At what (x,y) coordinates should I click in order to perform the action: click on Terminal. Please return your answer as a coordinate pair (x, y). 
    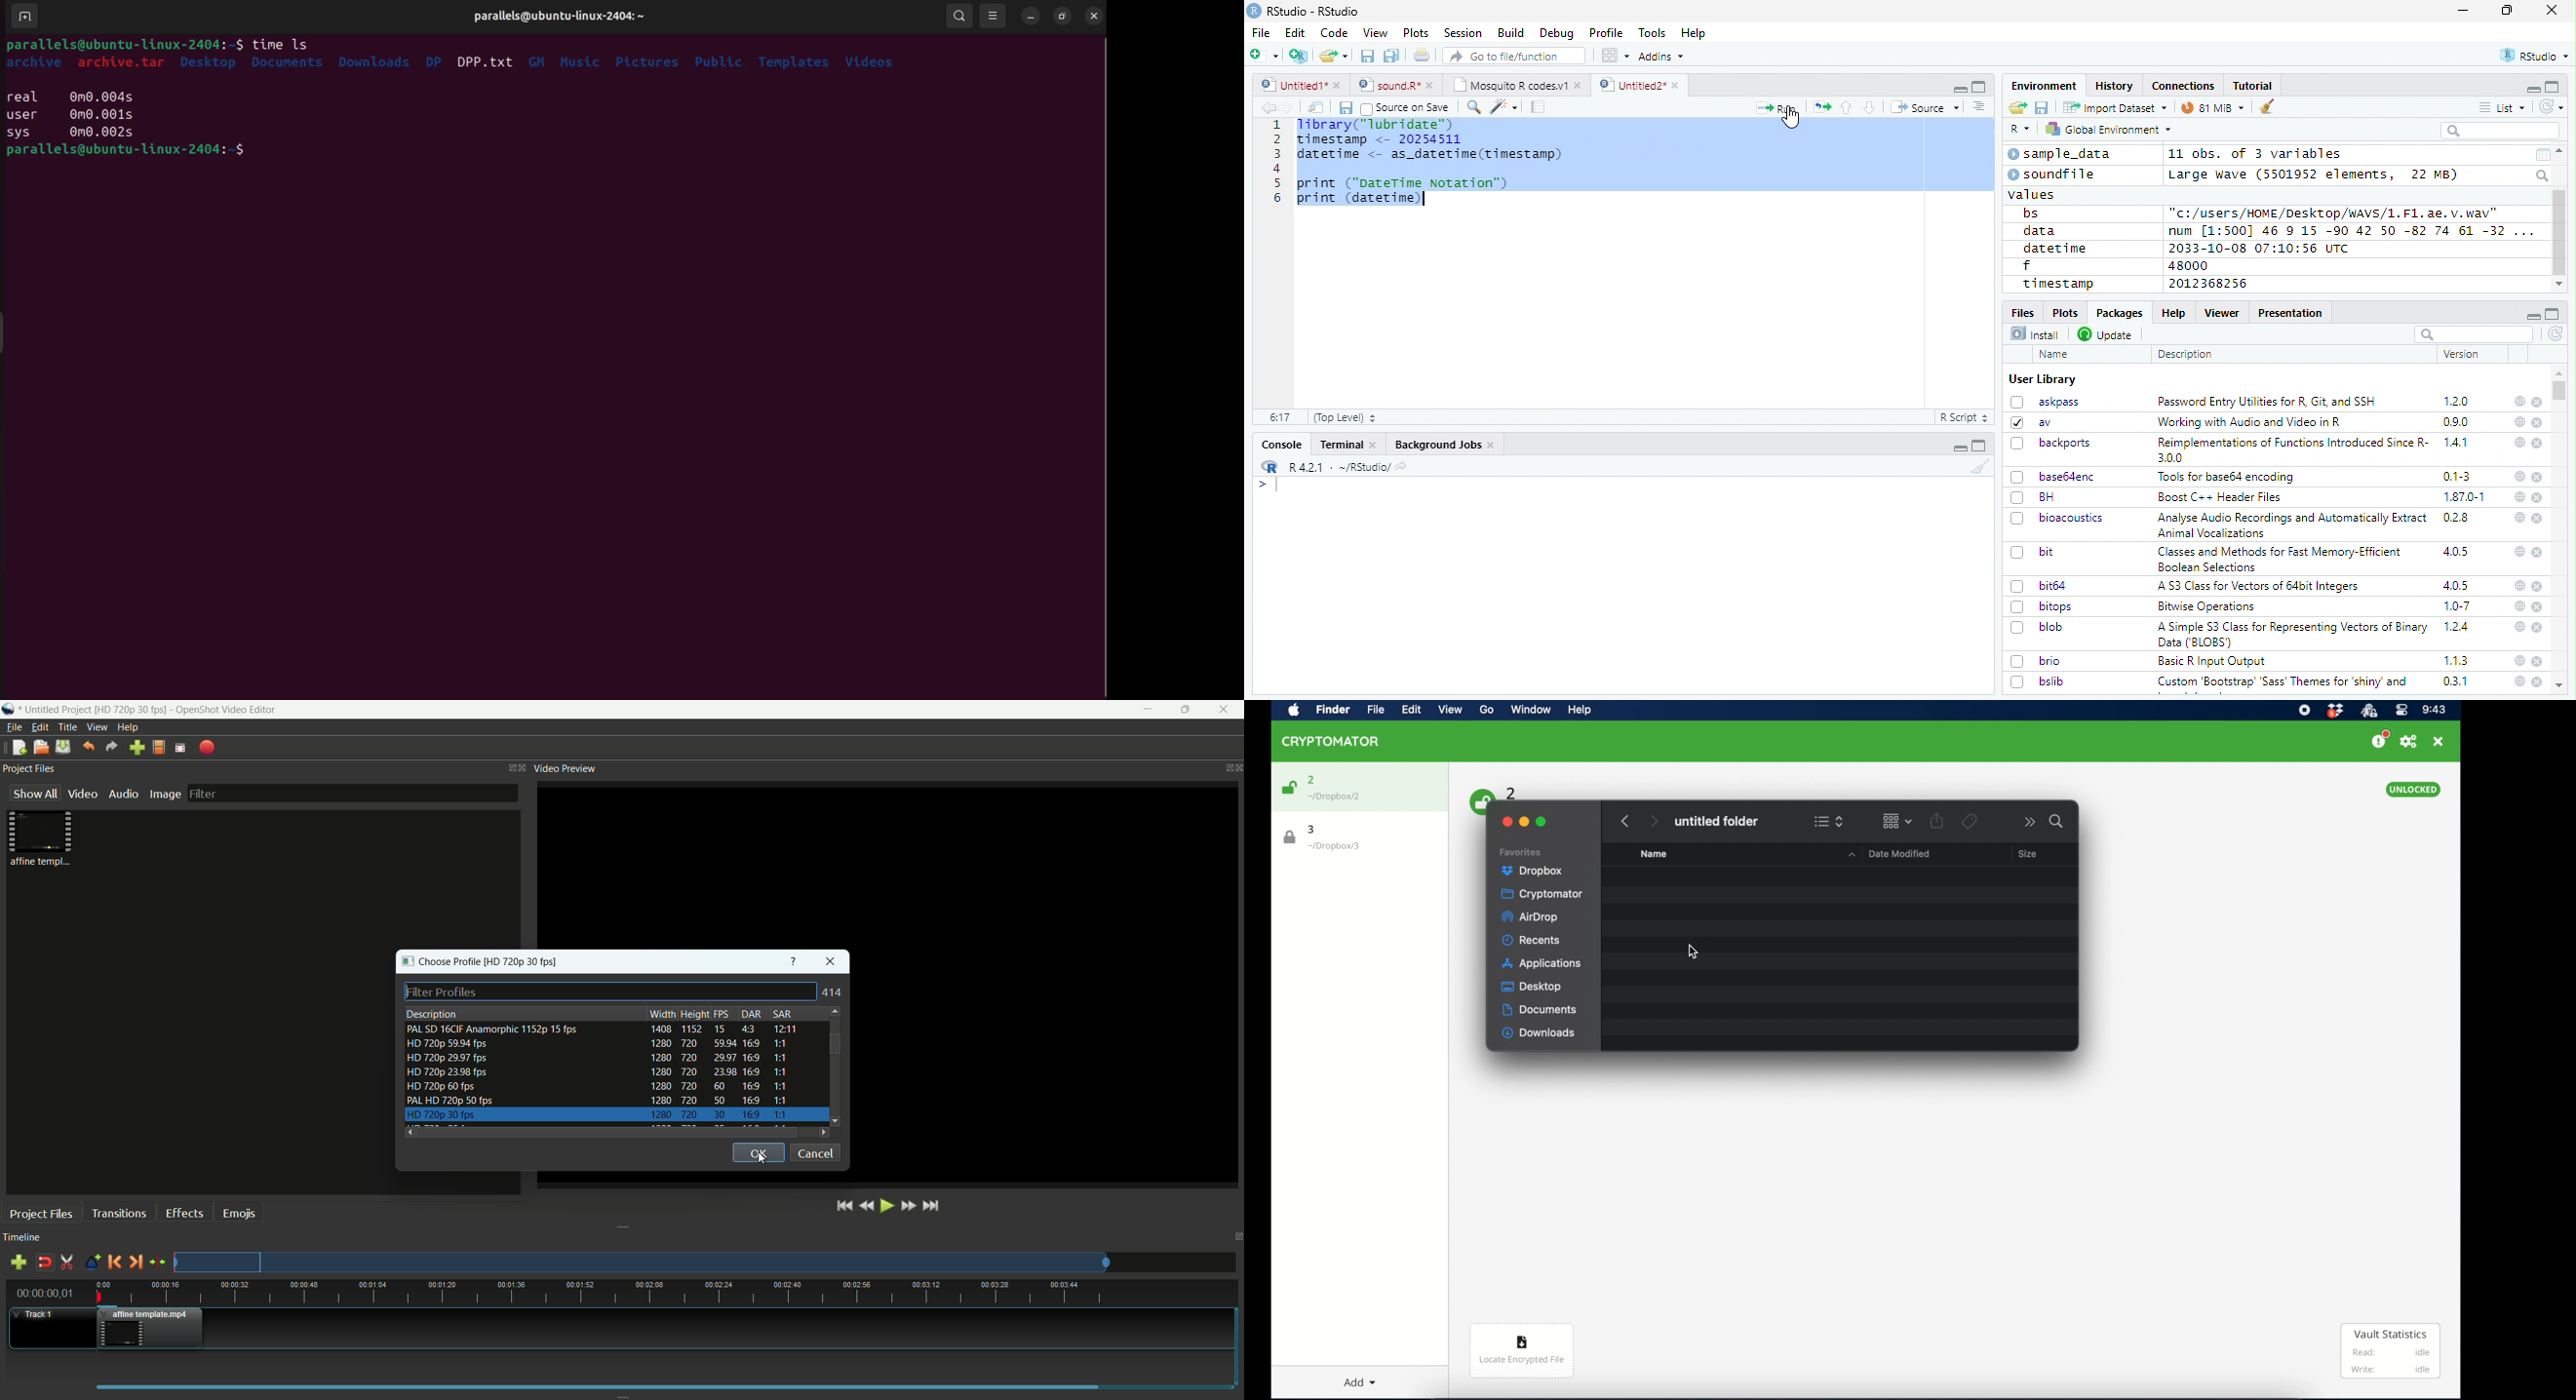
    Looking at the image, I should click on (1347, 445).